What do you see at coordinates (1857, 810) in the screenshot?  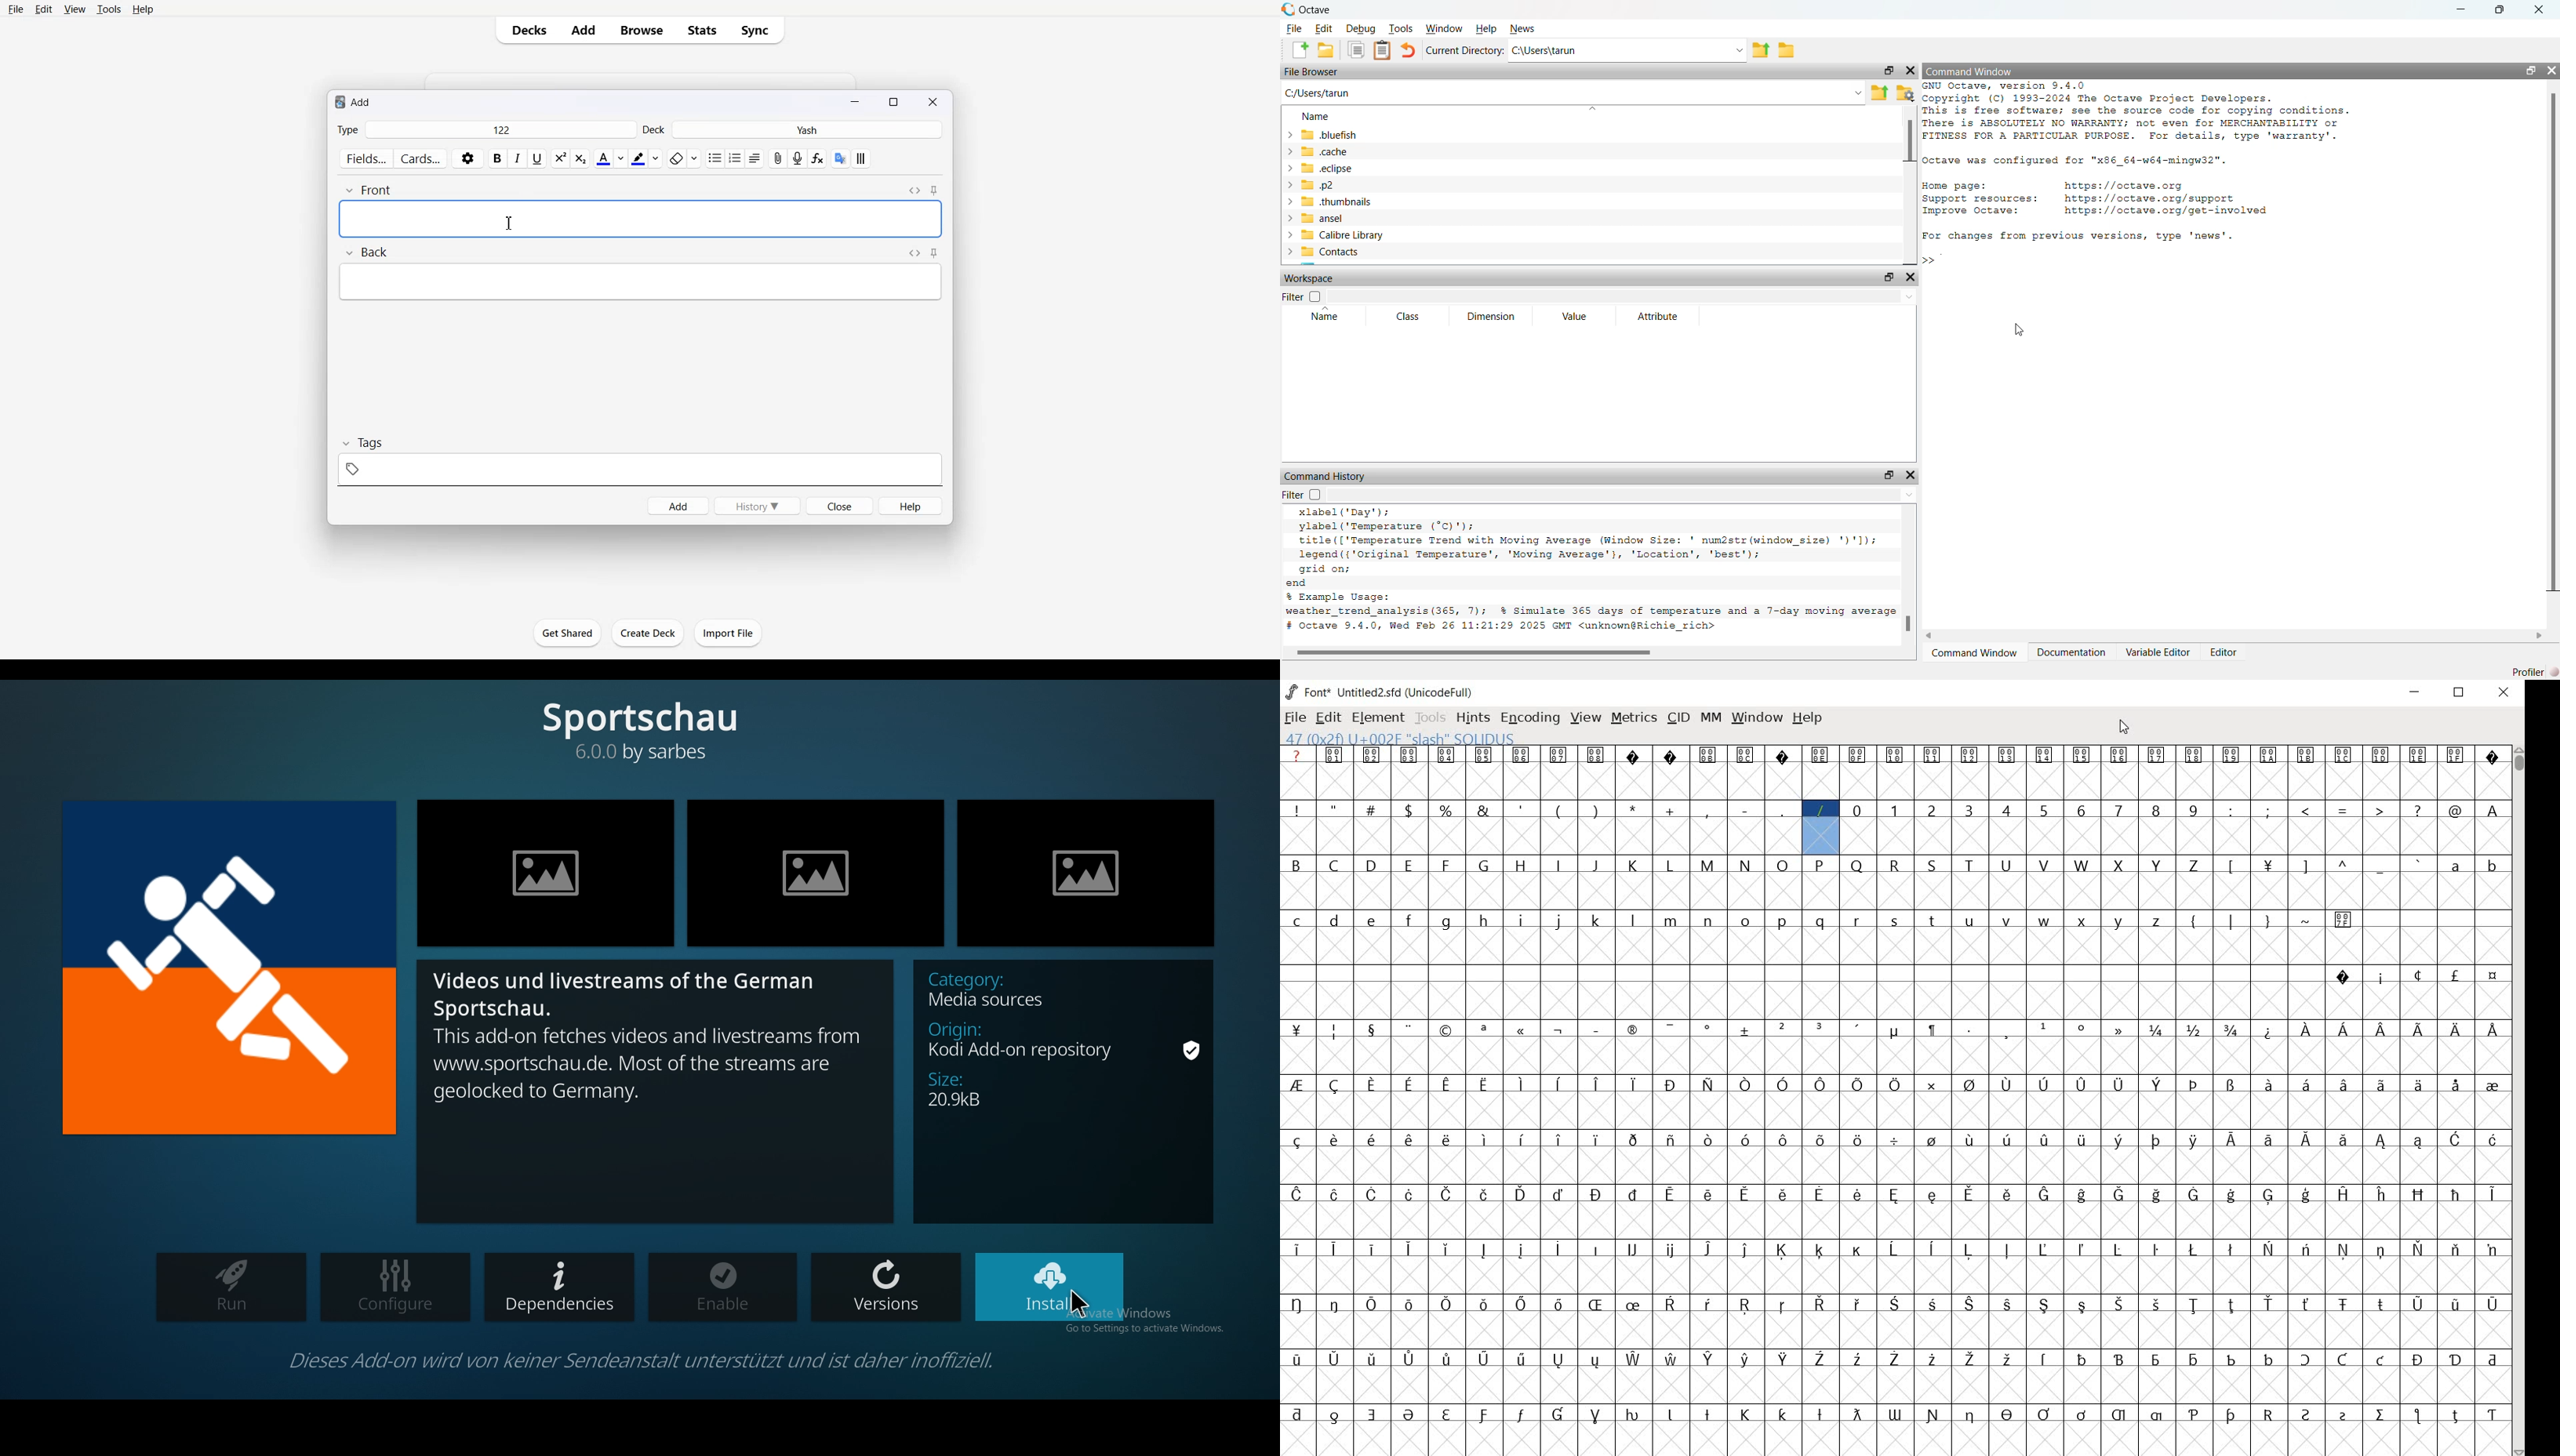 I see `glyph` at bounding box center [1857, 810].